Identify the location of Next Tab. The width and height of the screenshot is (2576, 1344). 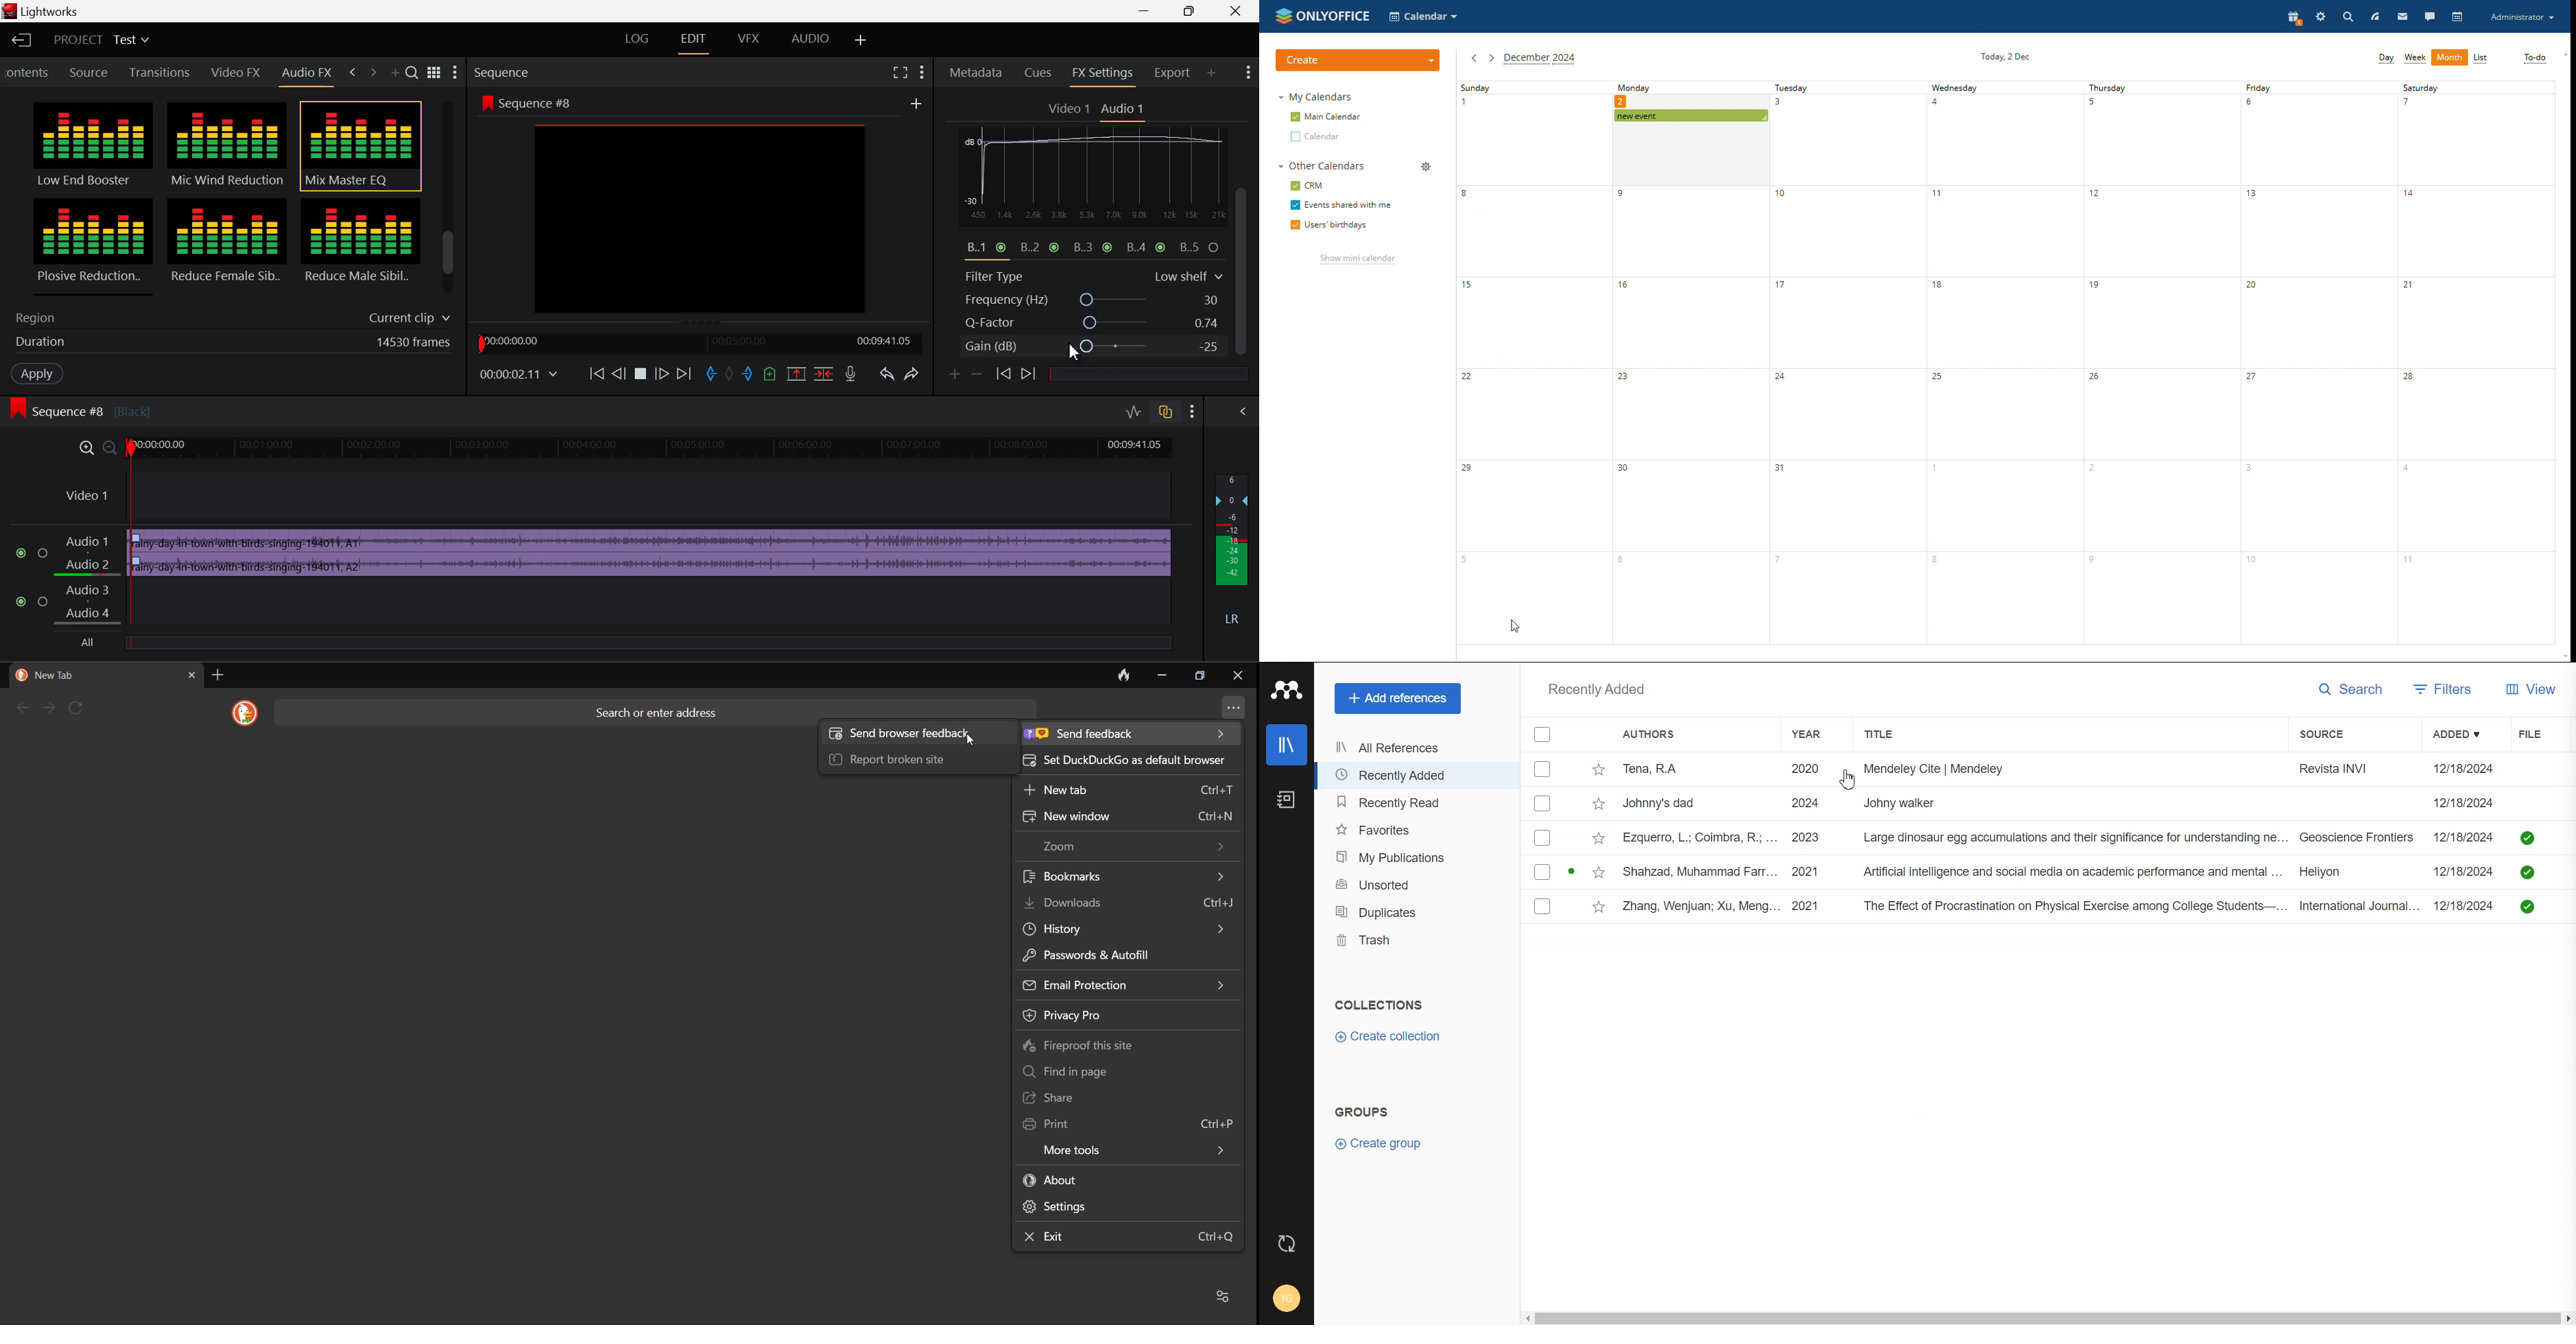
(373, 71).